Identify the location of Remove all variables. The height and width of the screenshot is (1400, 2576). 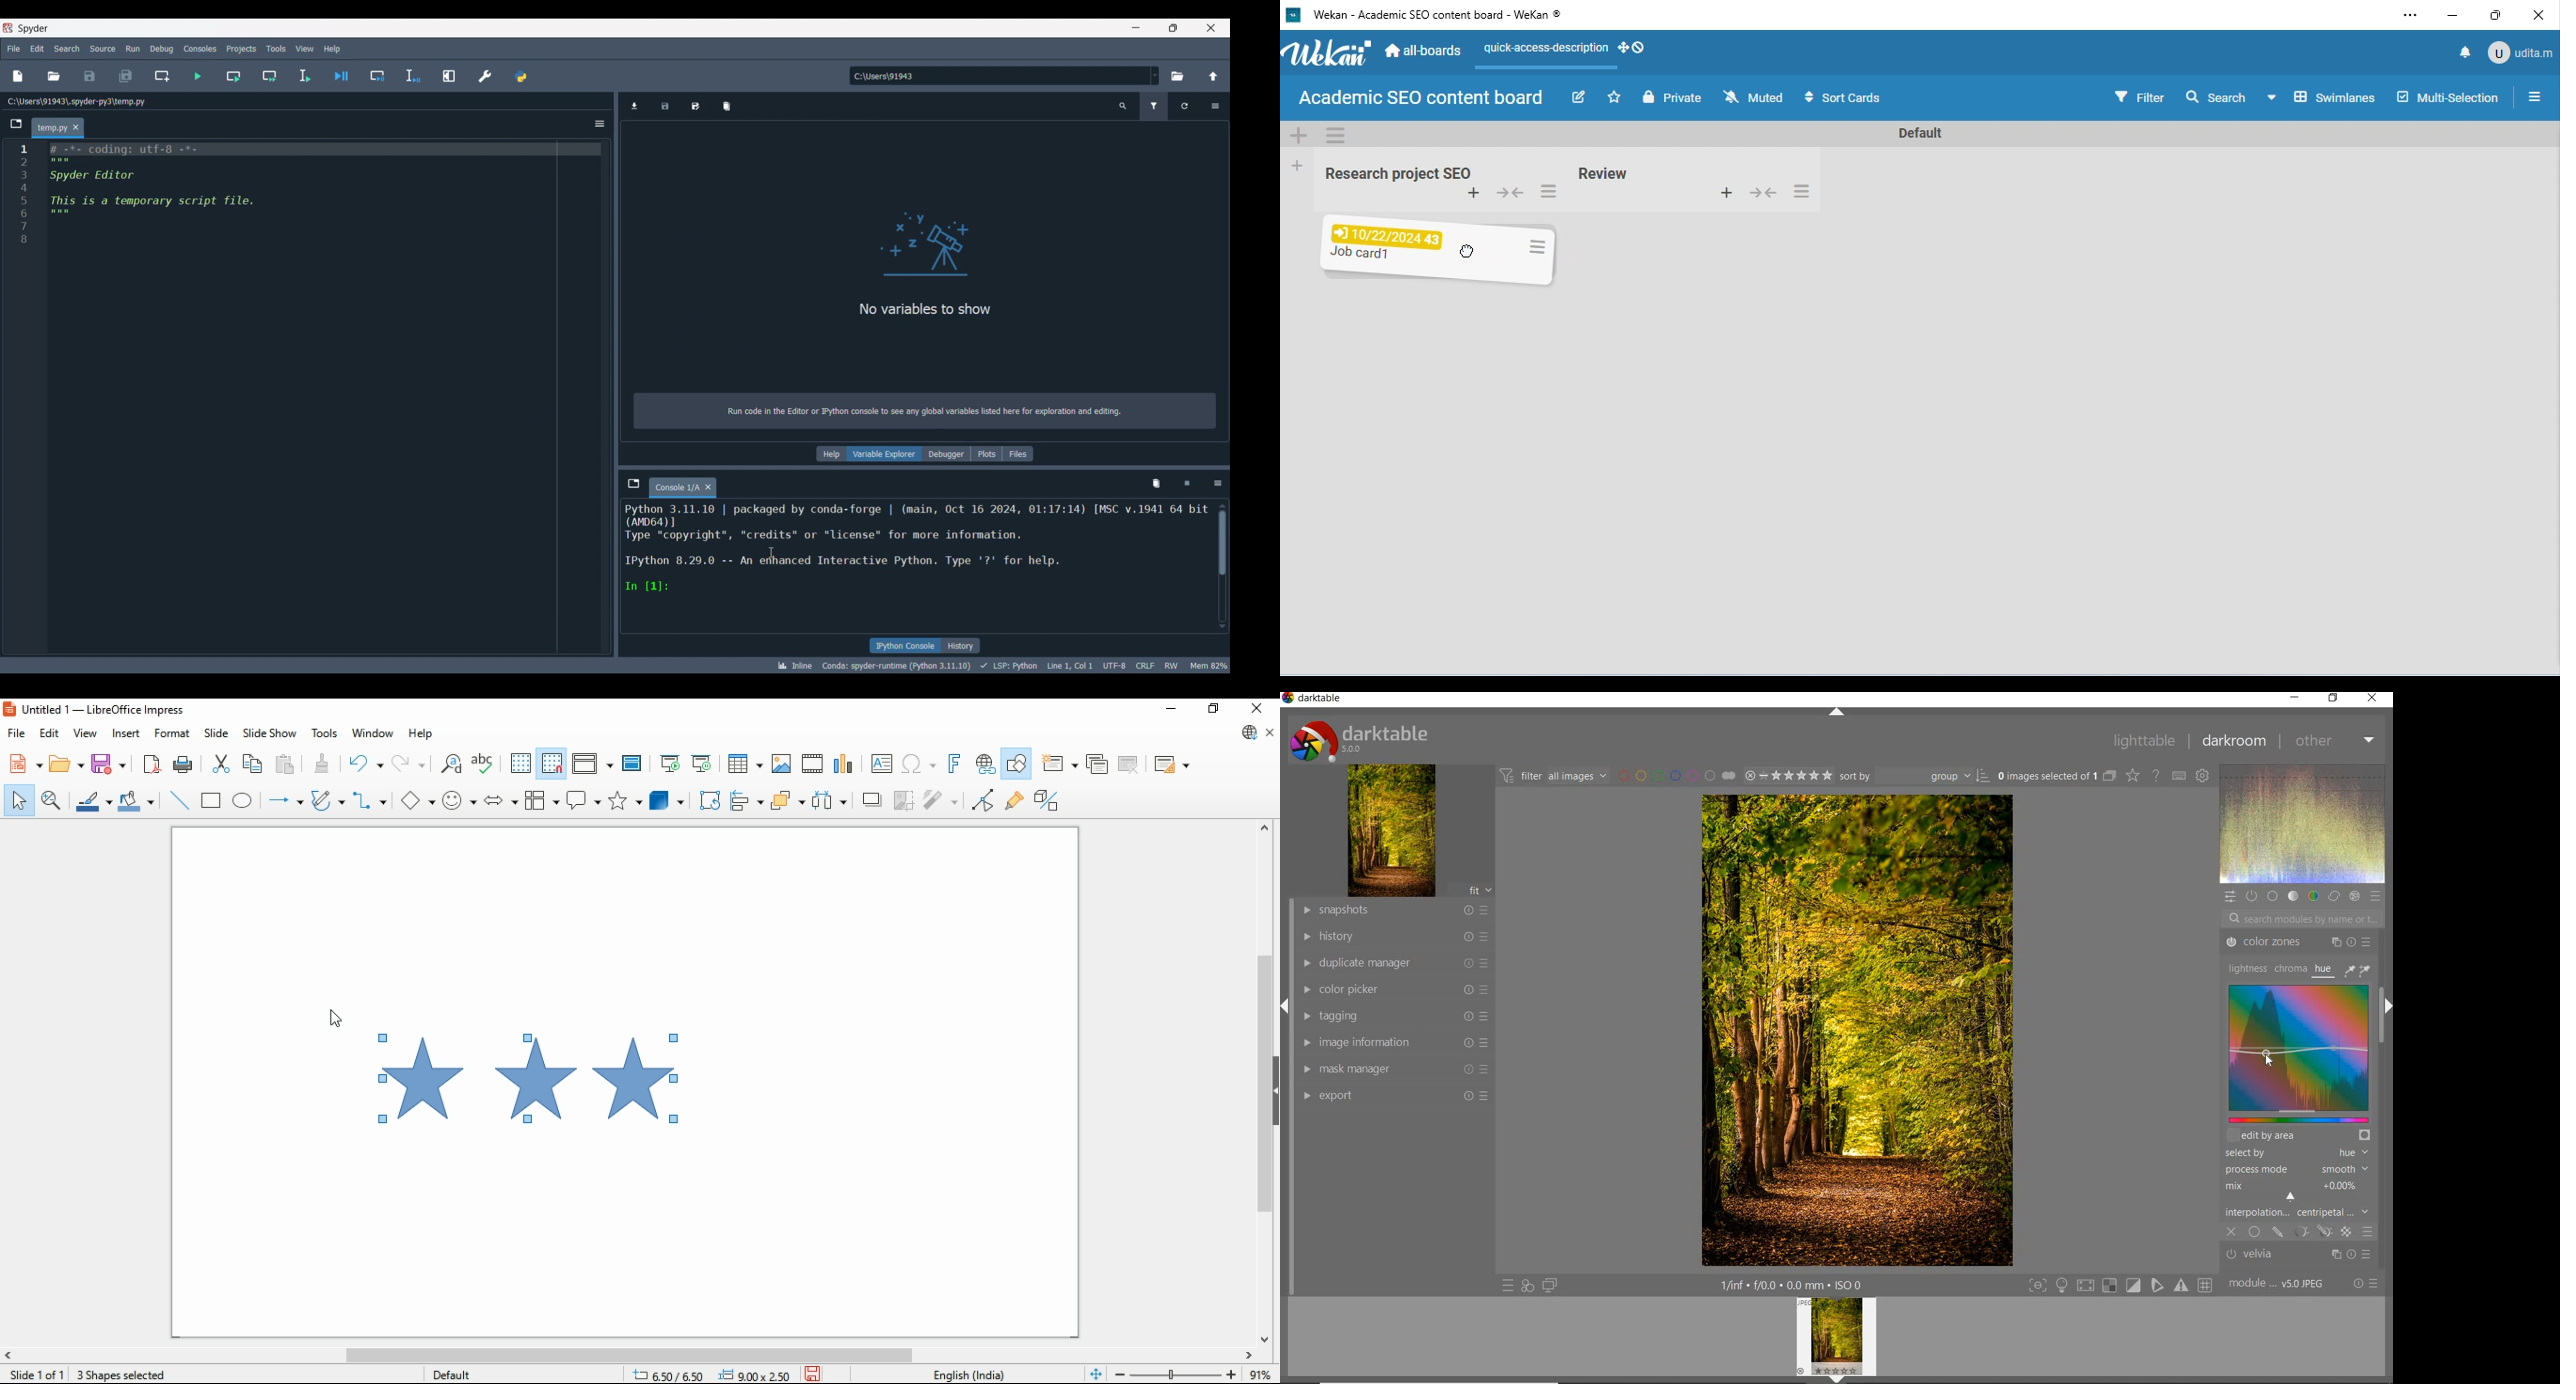
(727, 106).